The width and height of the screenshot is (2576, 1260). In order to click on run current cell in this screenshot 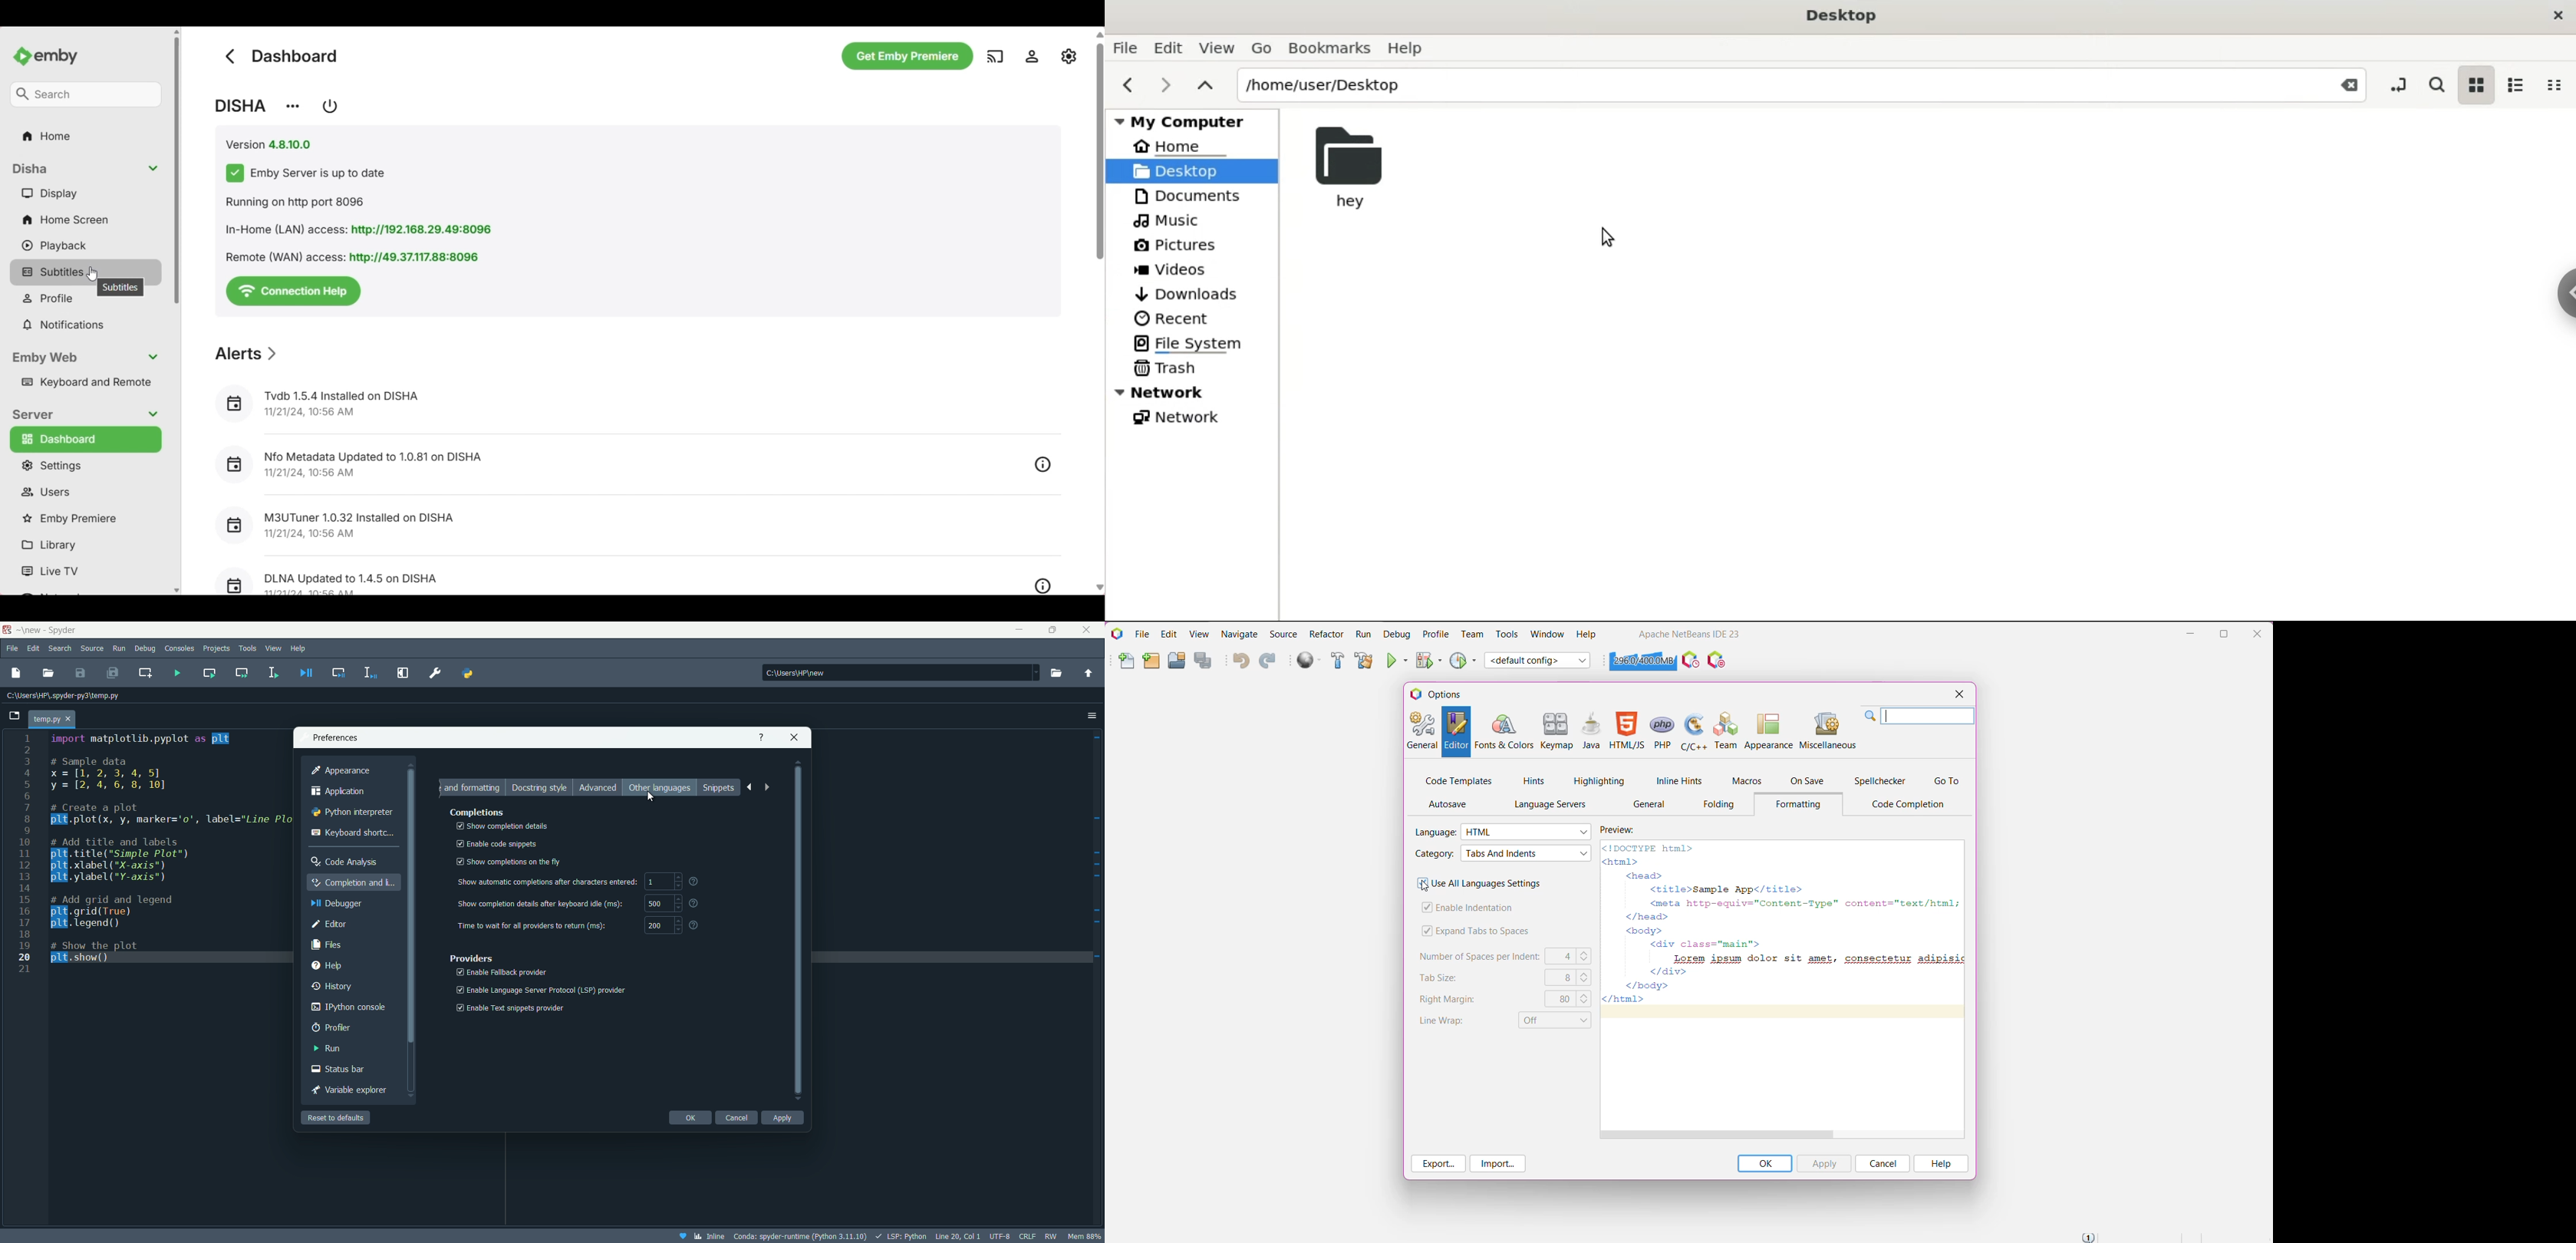, I will do `click(209, 672)`.